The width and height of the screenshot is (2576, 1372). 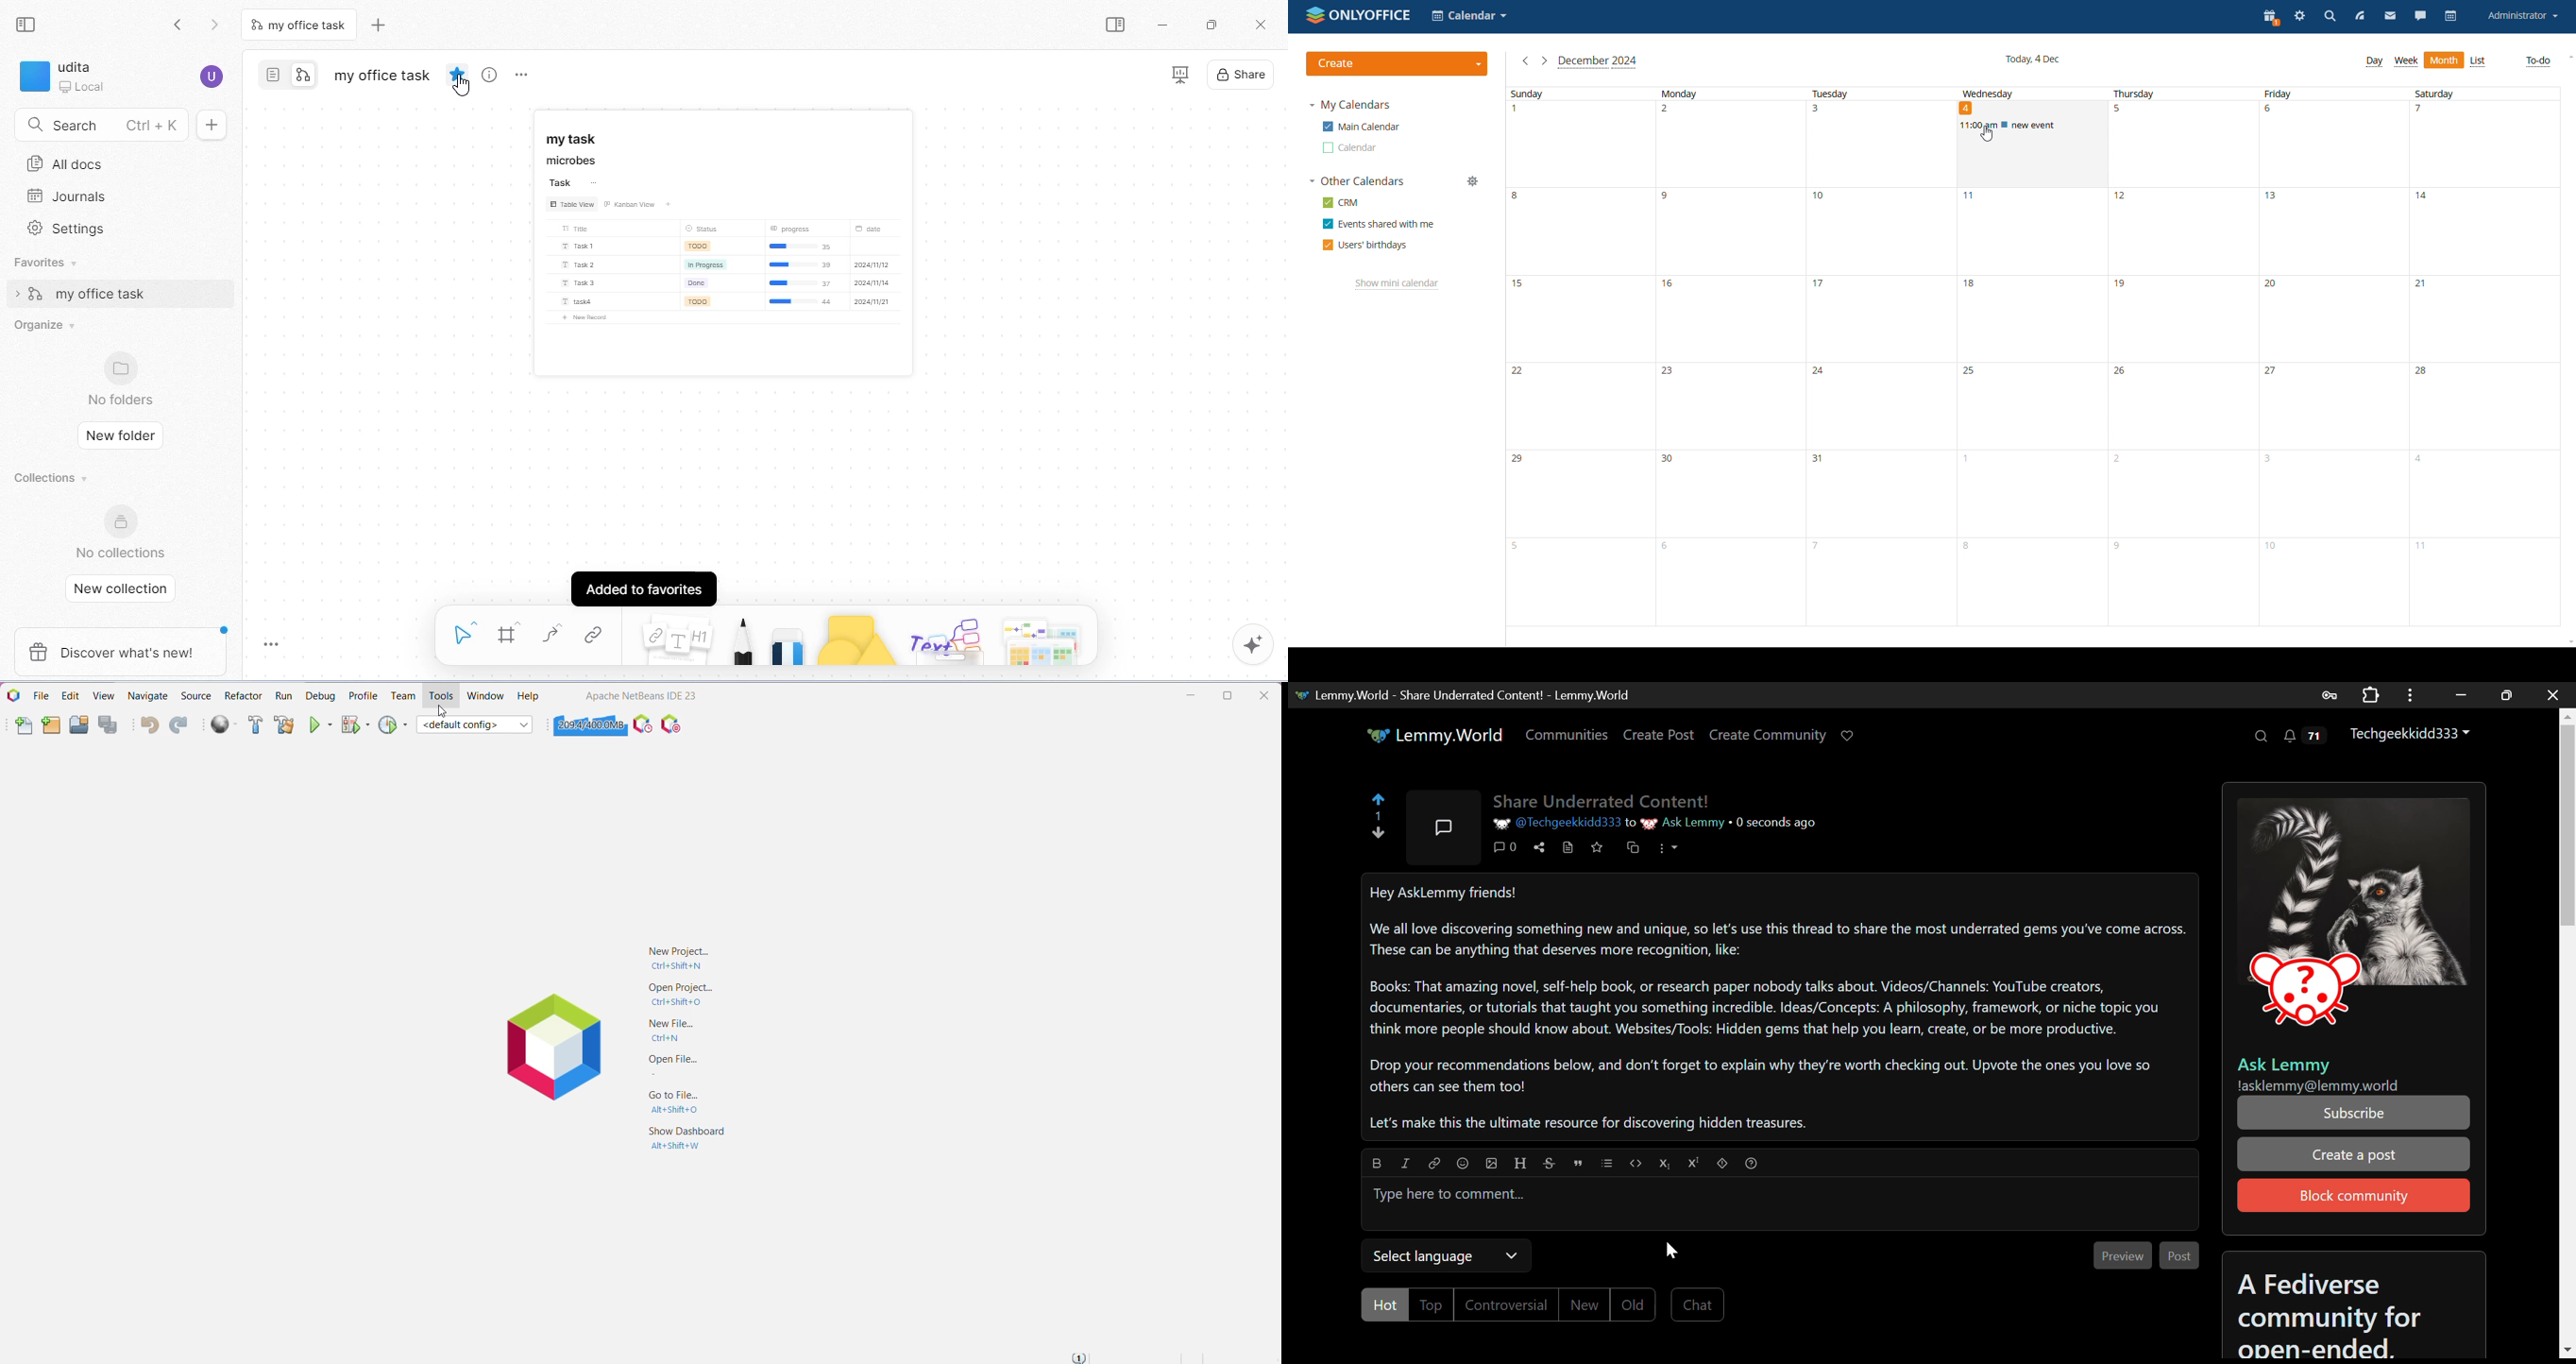 What do you see at coordinates (2538, 60) in the screenshot?
I see `to-do` at bounding box center [2538, 60].